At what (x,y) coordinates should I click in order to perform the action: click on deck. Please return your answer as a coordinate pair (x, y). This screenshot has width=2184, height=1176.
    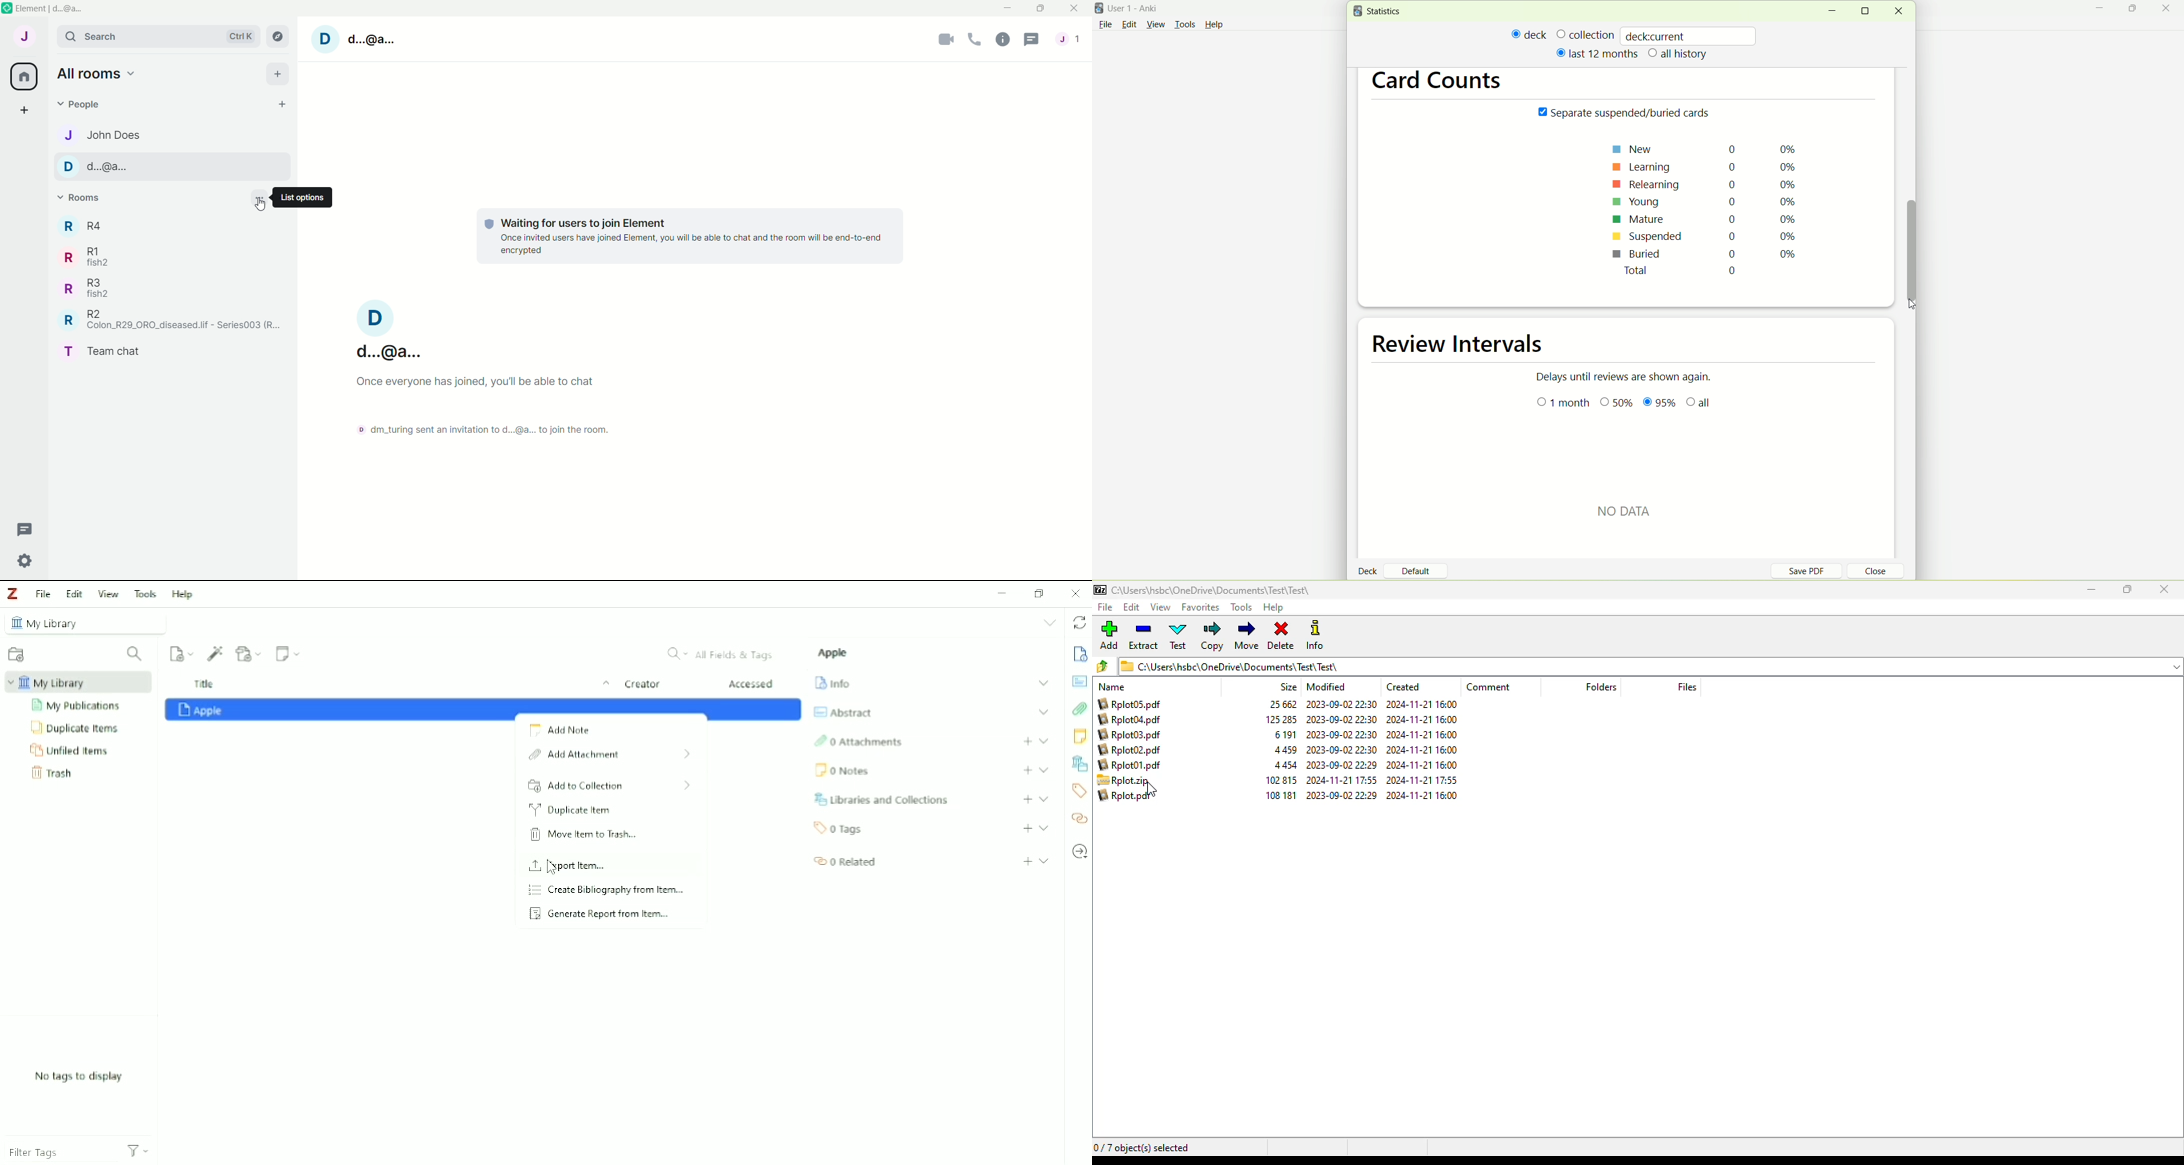
    Looking at the image, I should click on (1370, 570).